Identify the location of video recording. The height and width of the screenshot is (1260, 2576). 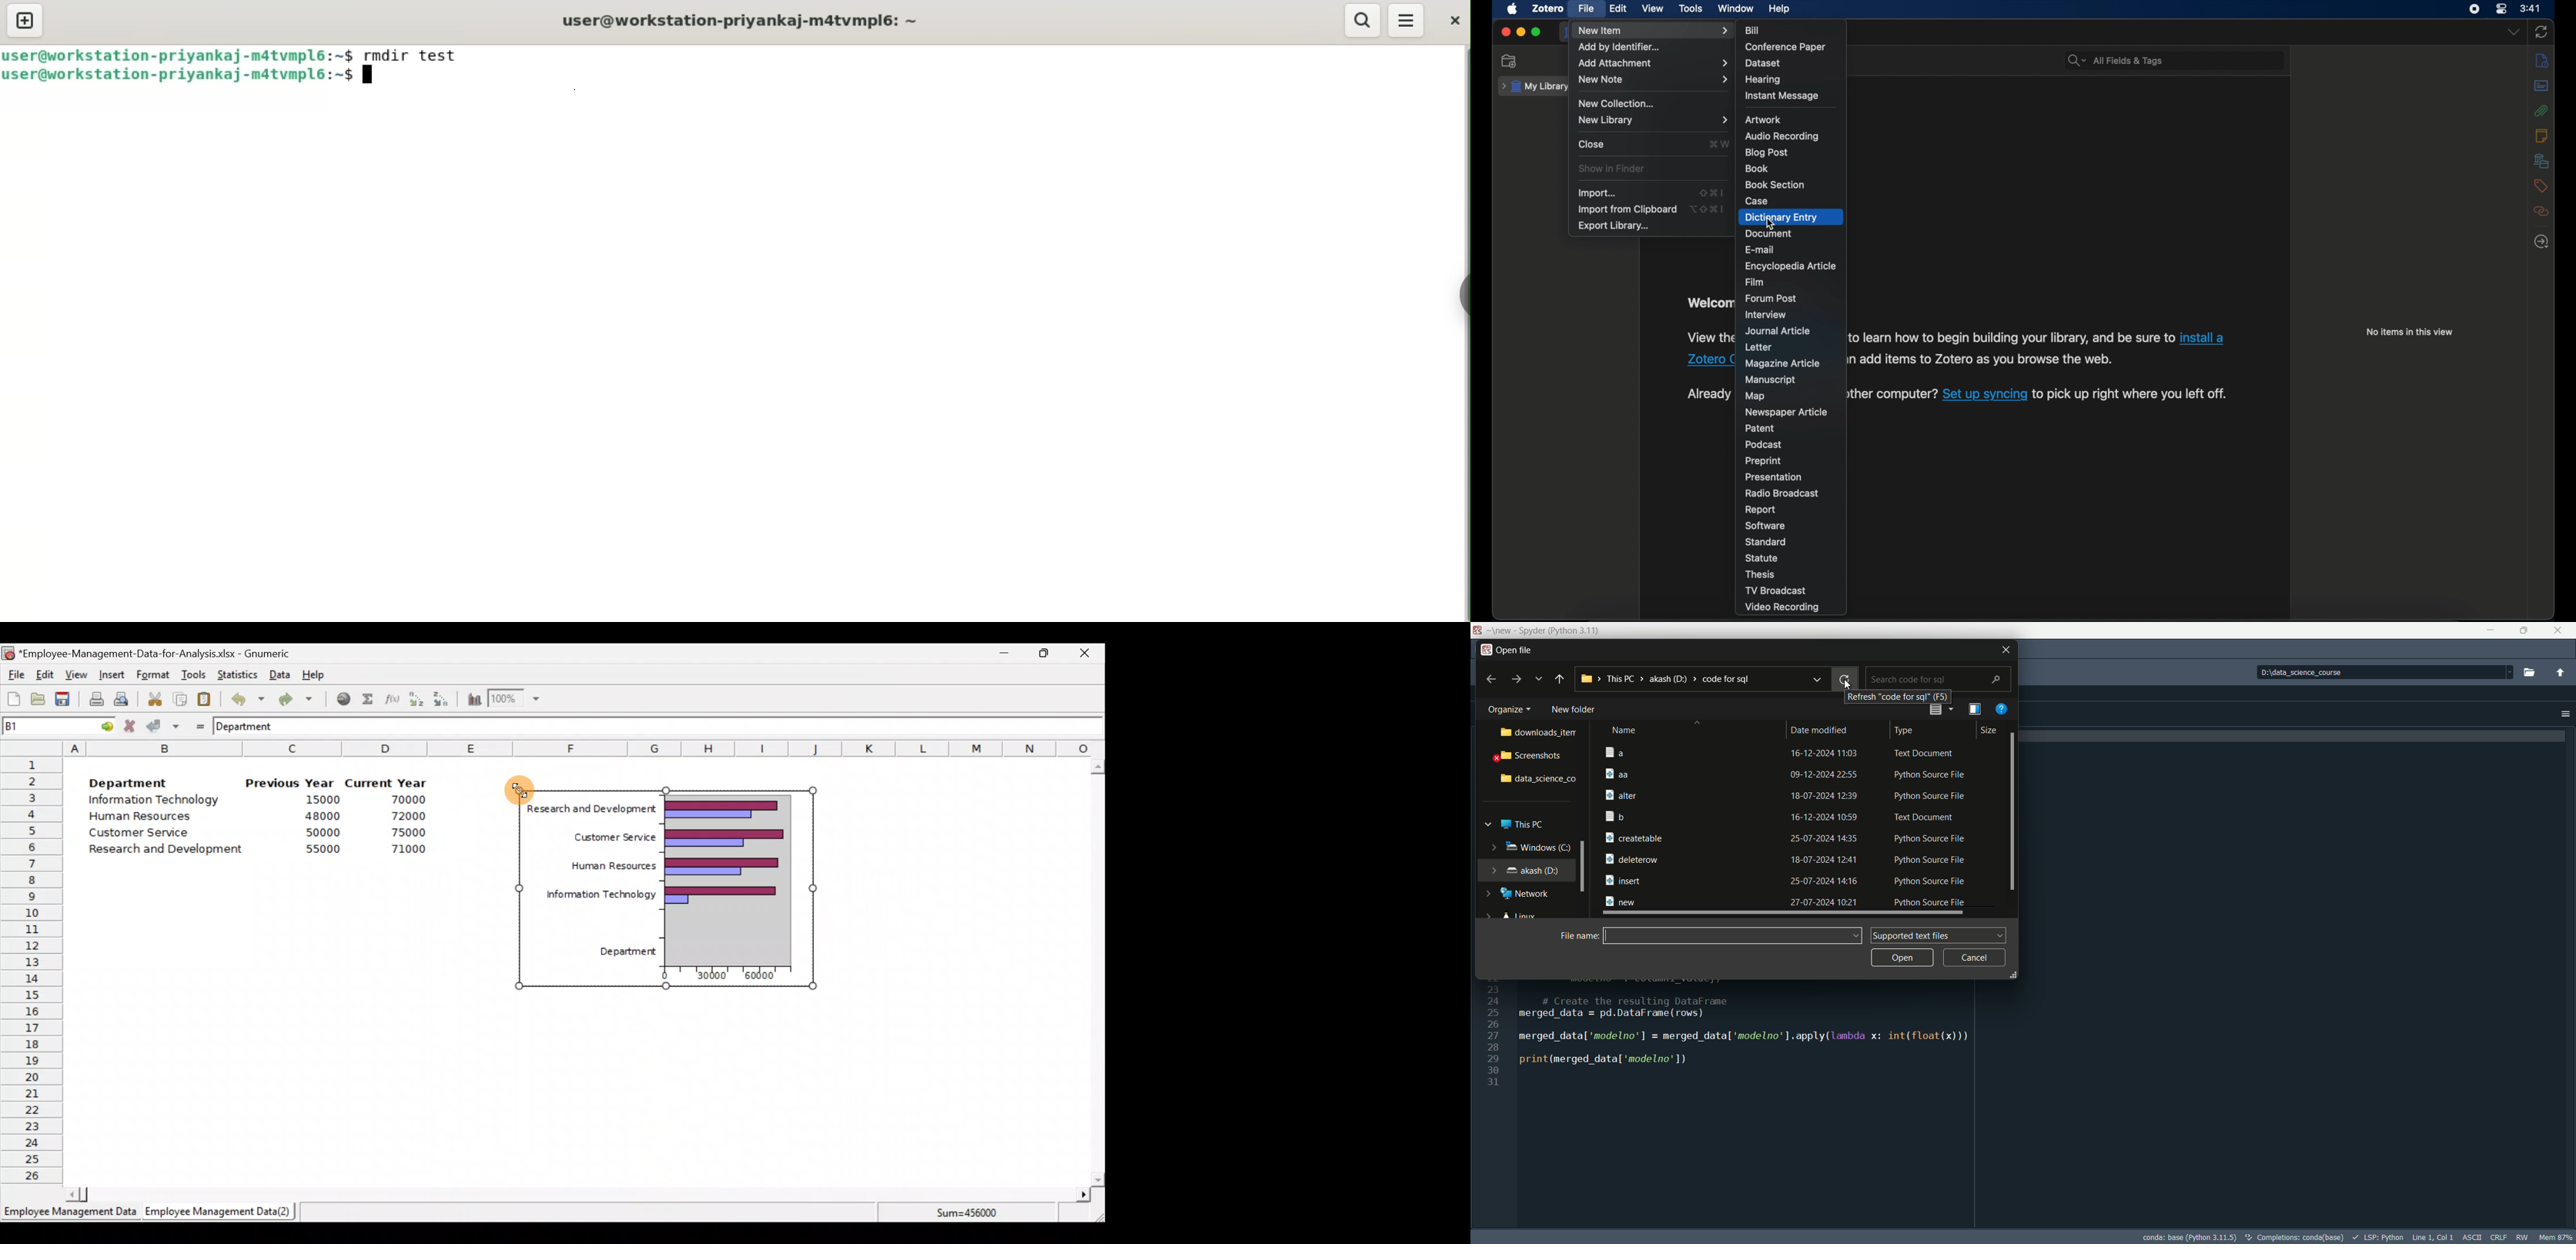
(1784, 608).